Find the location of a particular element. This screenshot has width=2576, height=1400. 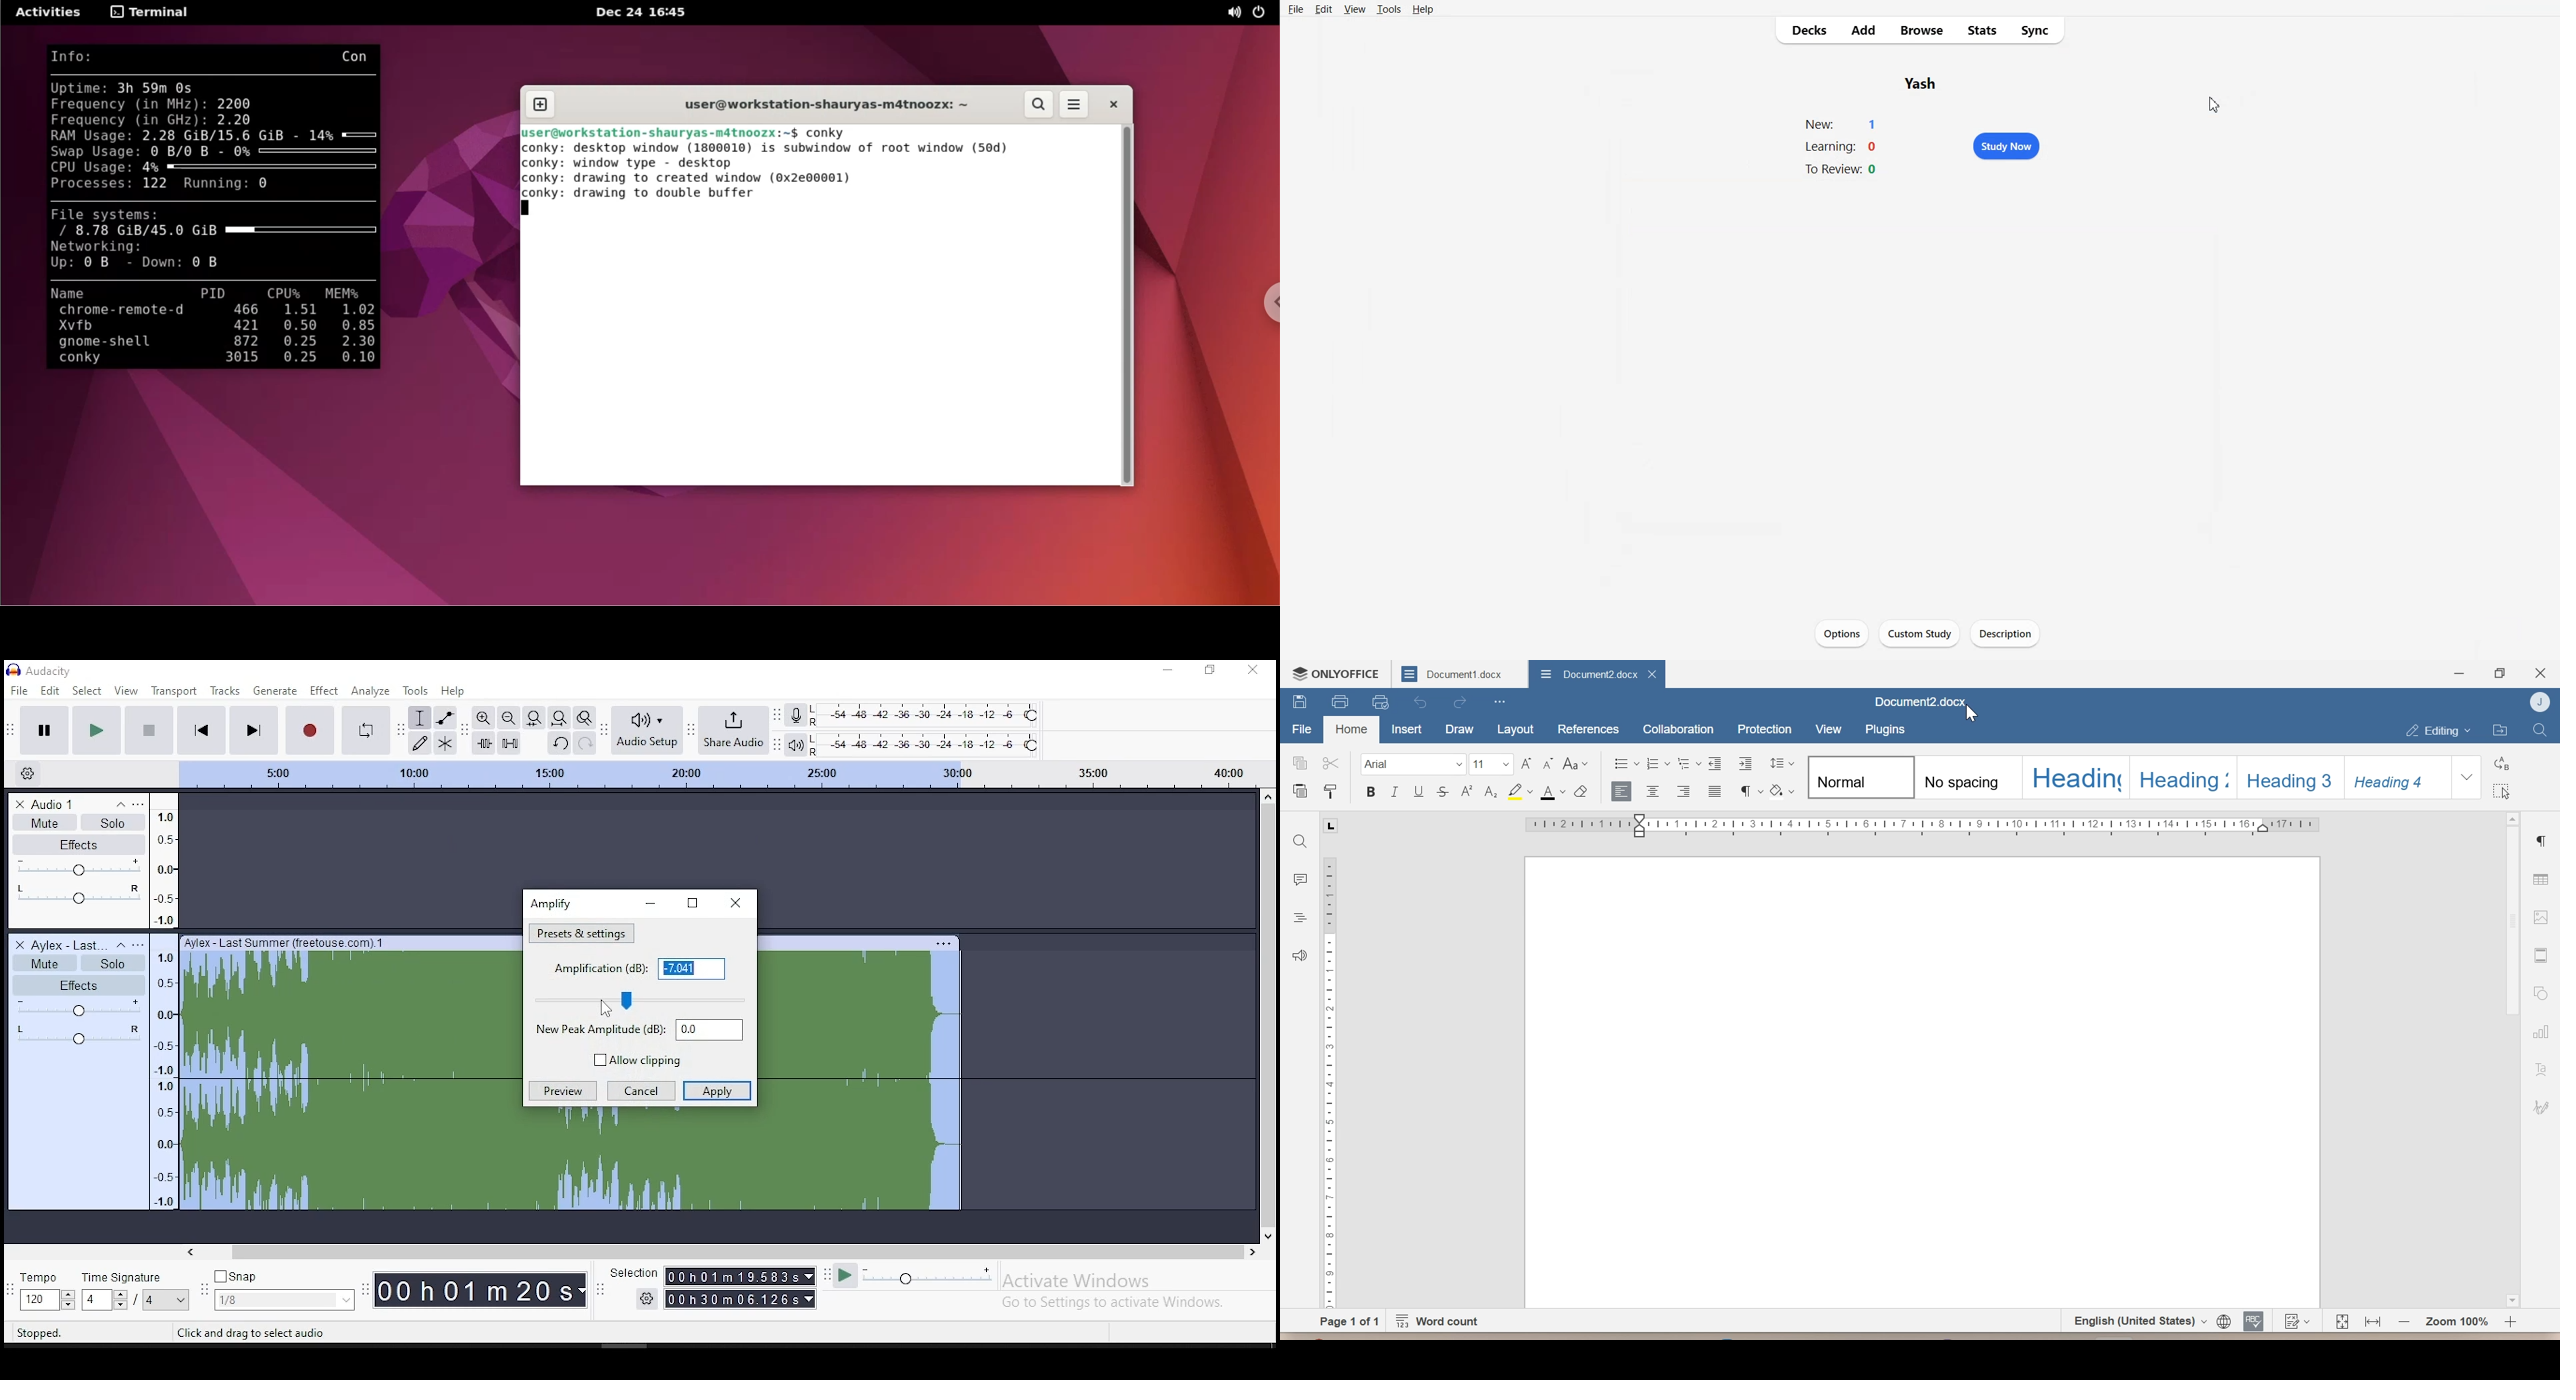

stopped is located at coordinates (40, 1331).